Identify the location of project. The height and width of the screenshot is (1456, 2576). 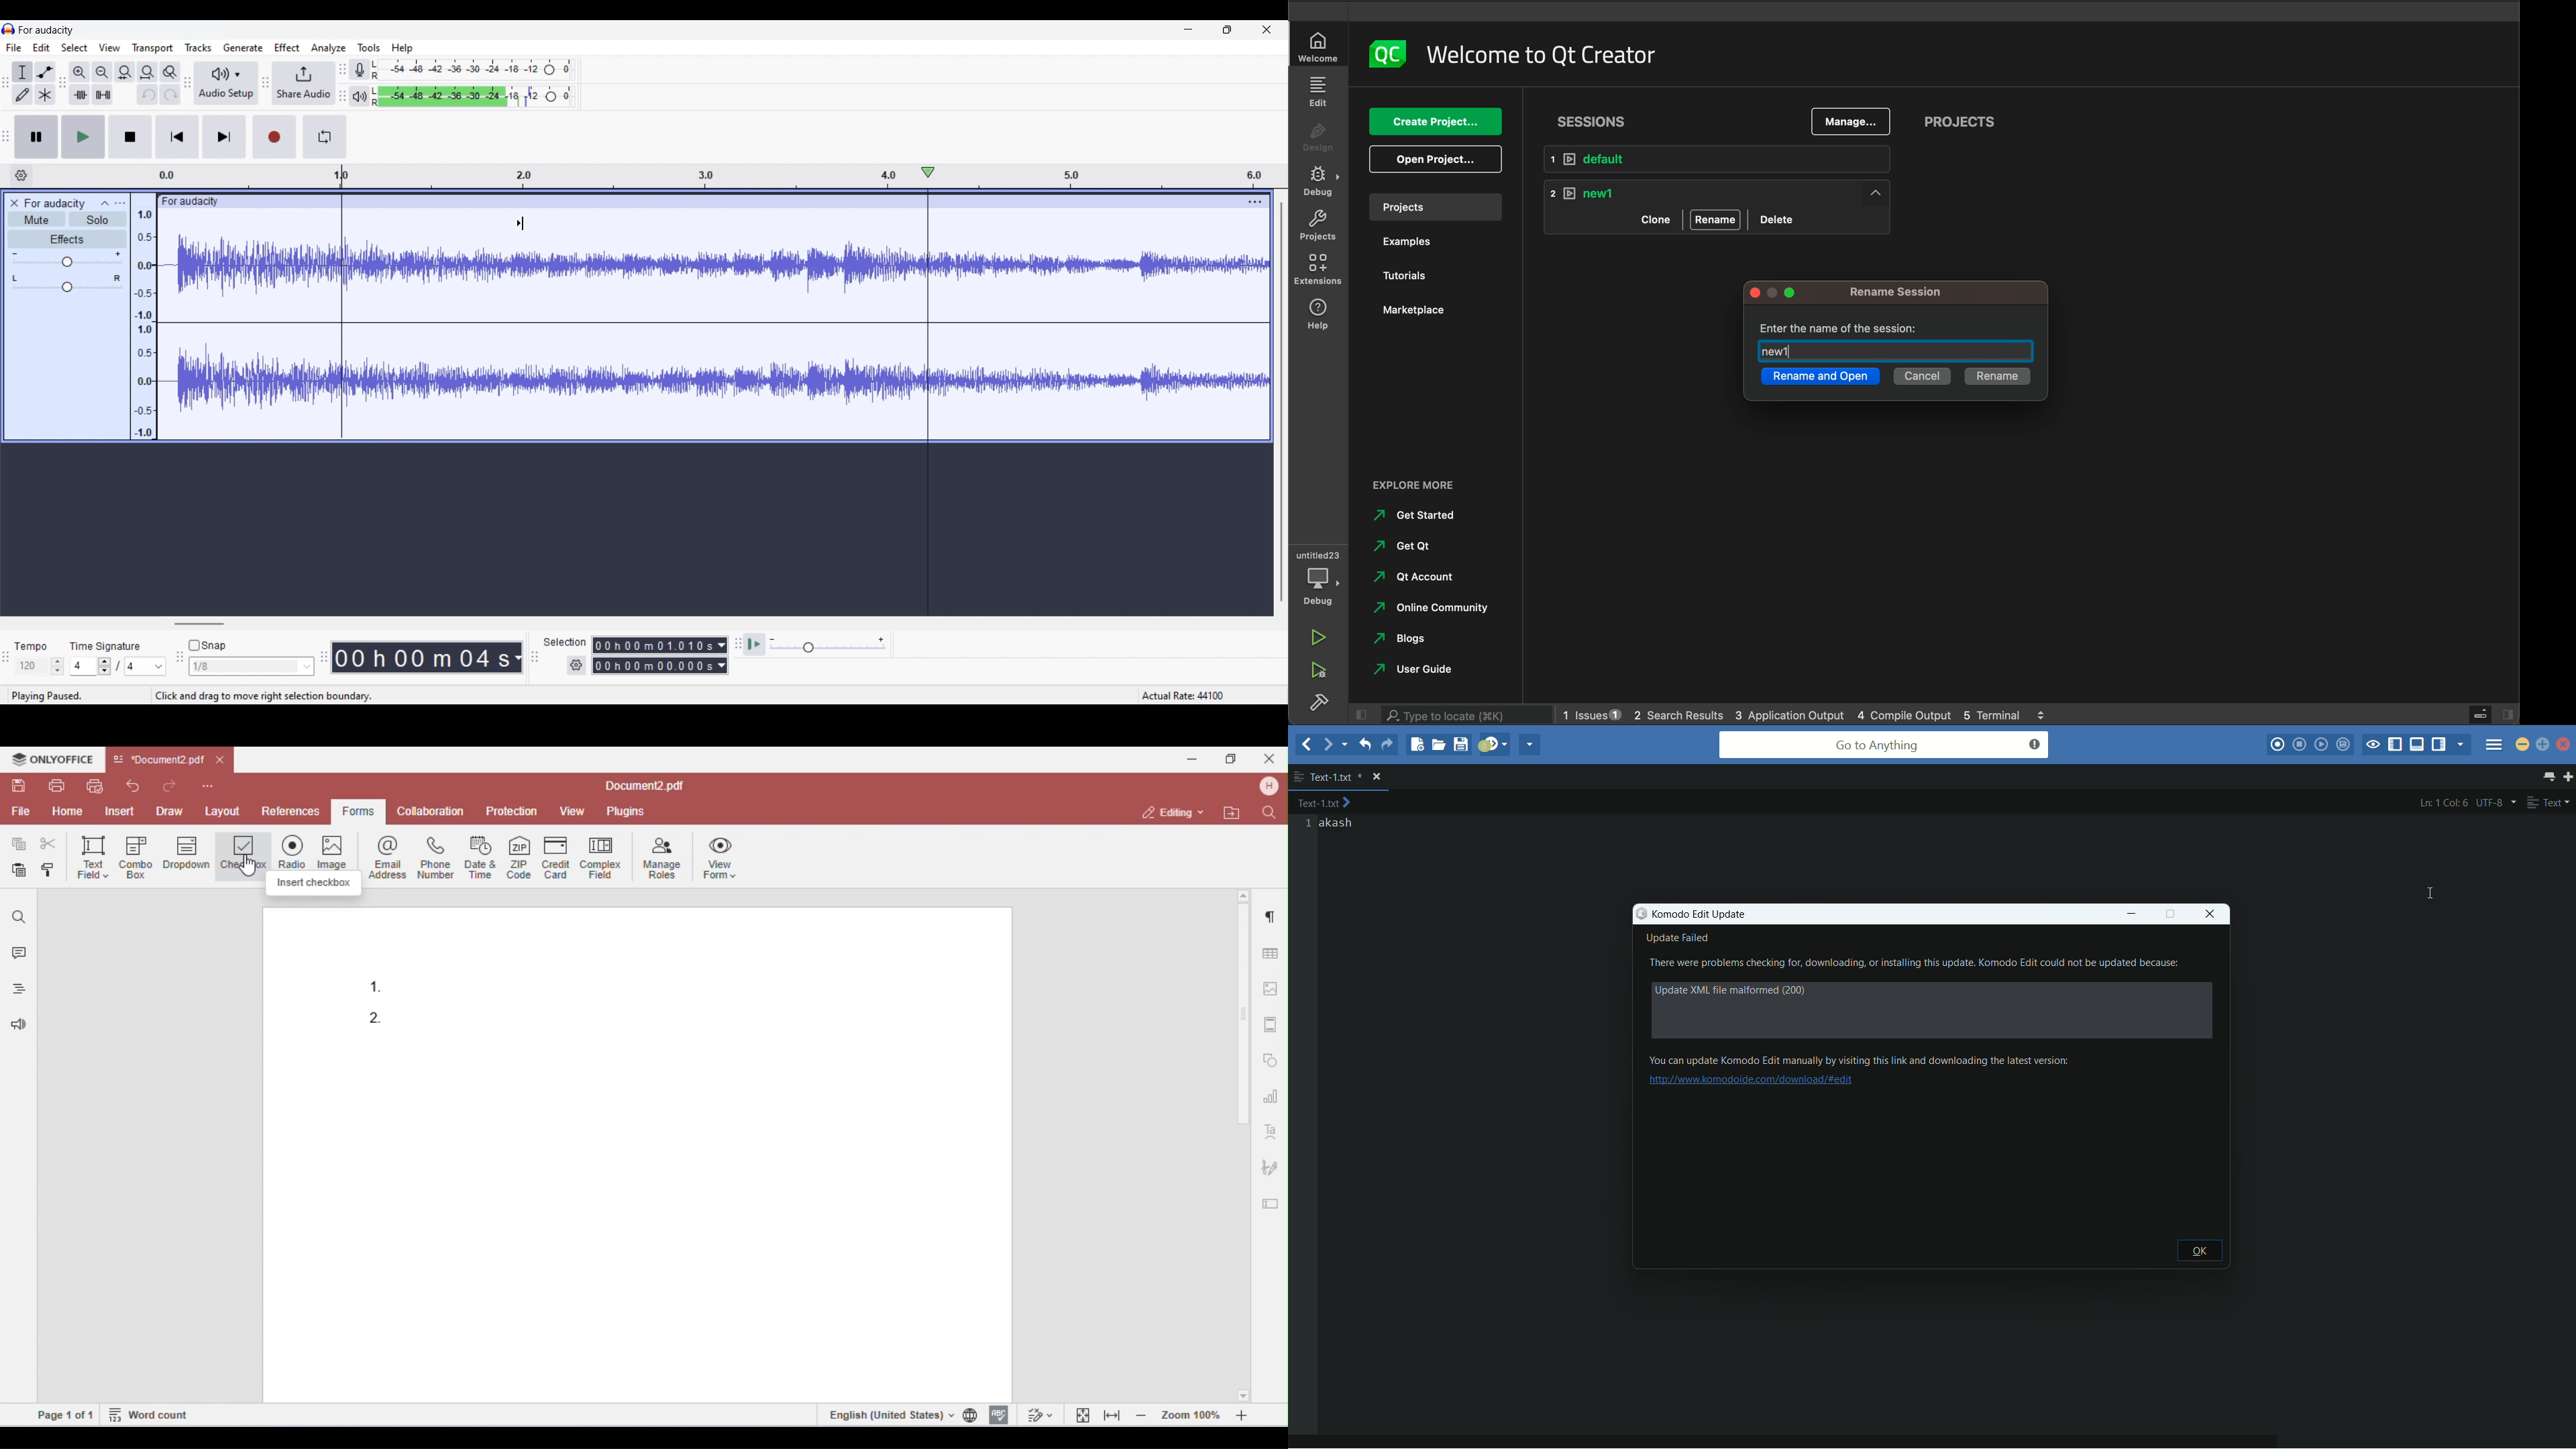
(1318, 226).